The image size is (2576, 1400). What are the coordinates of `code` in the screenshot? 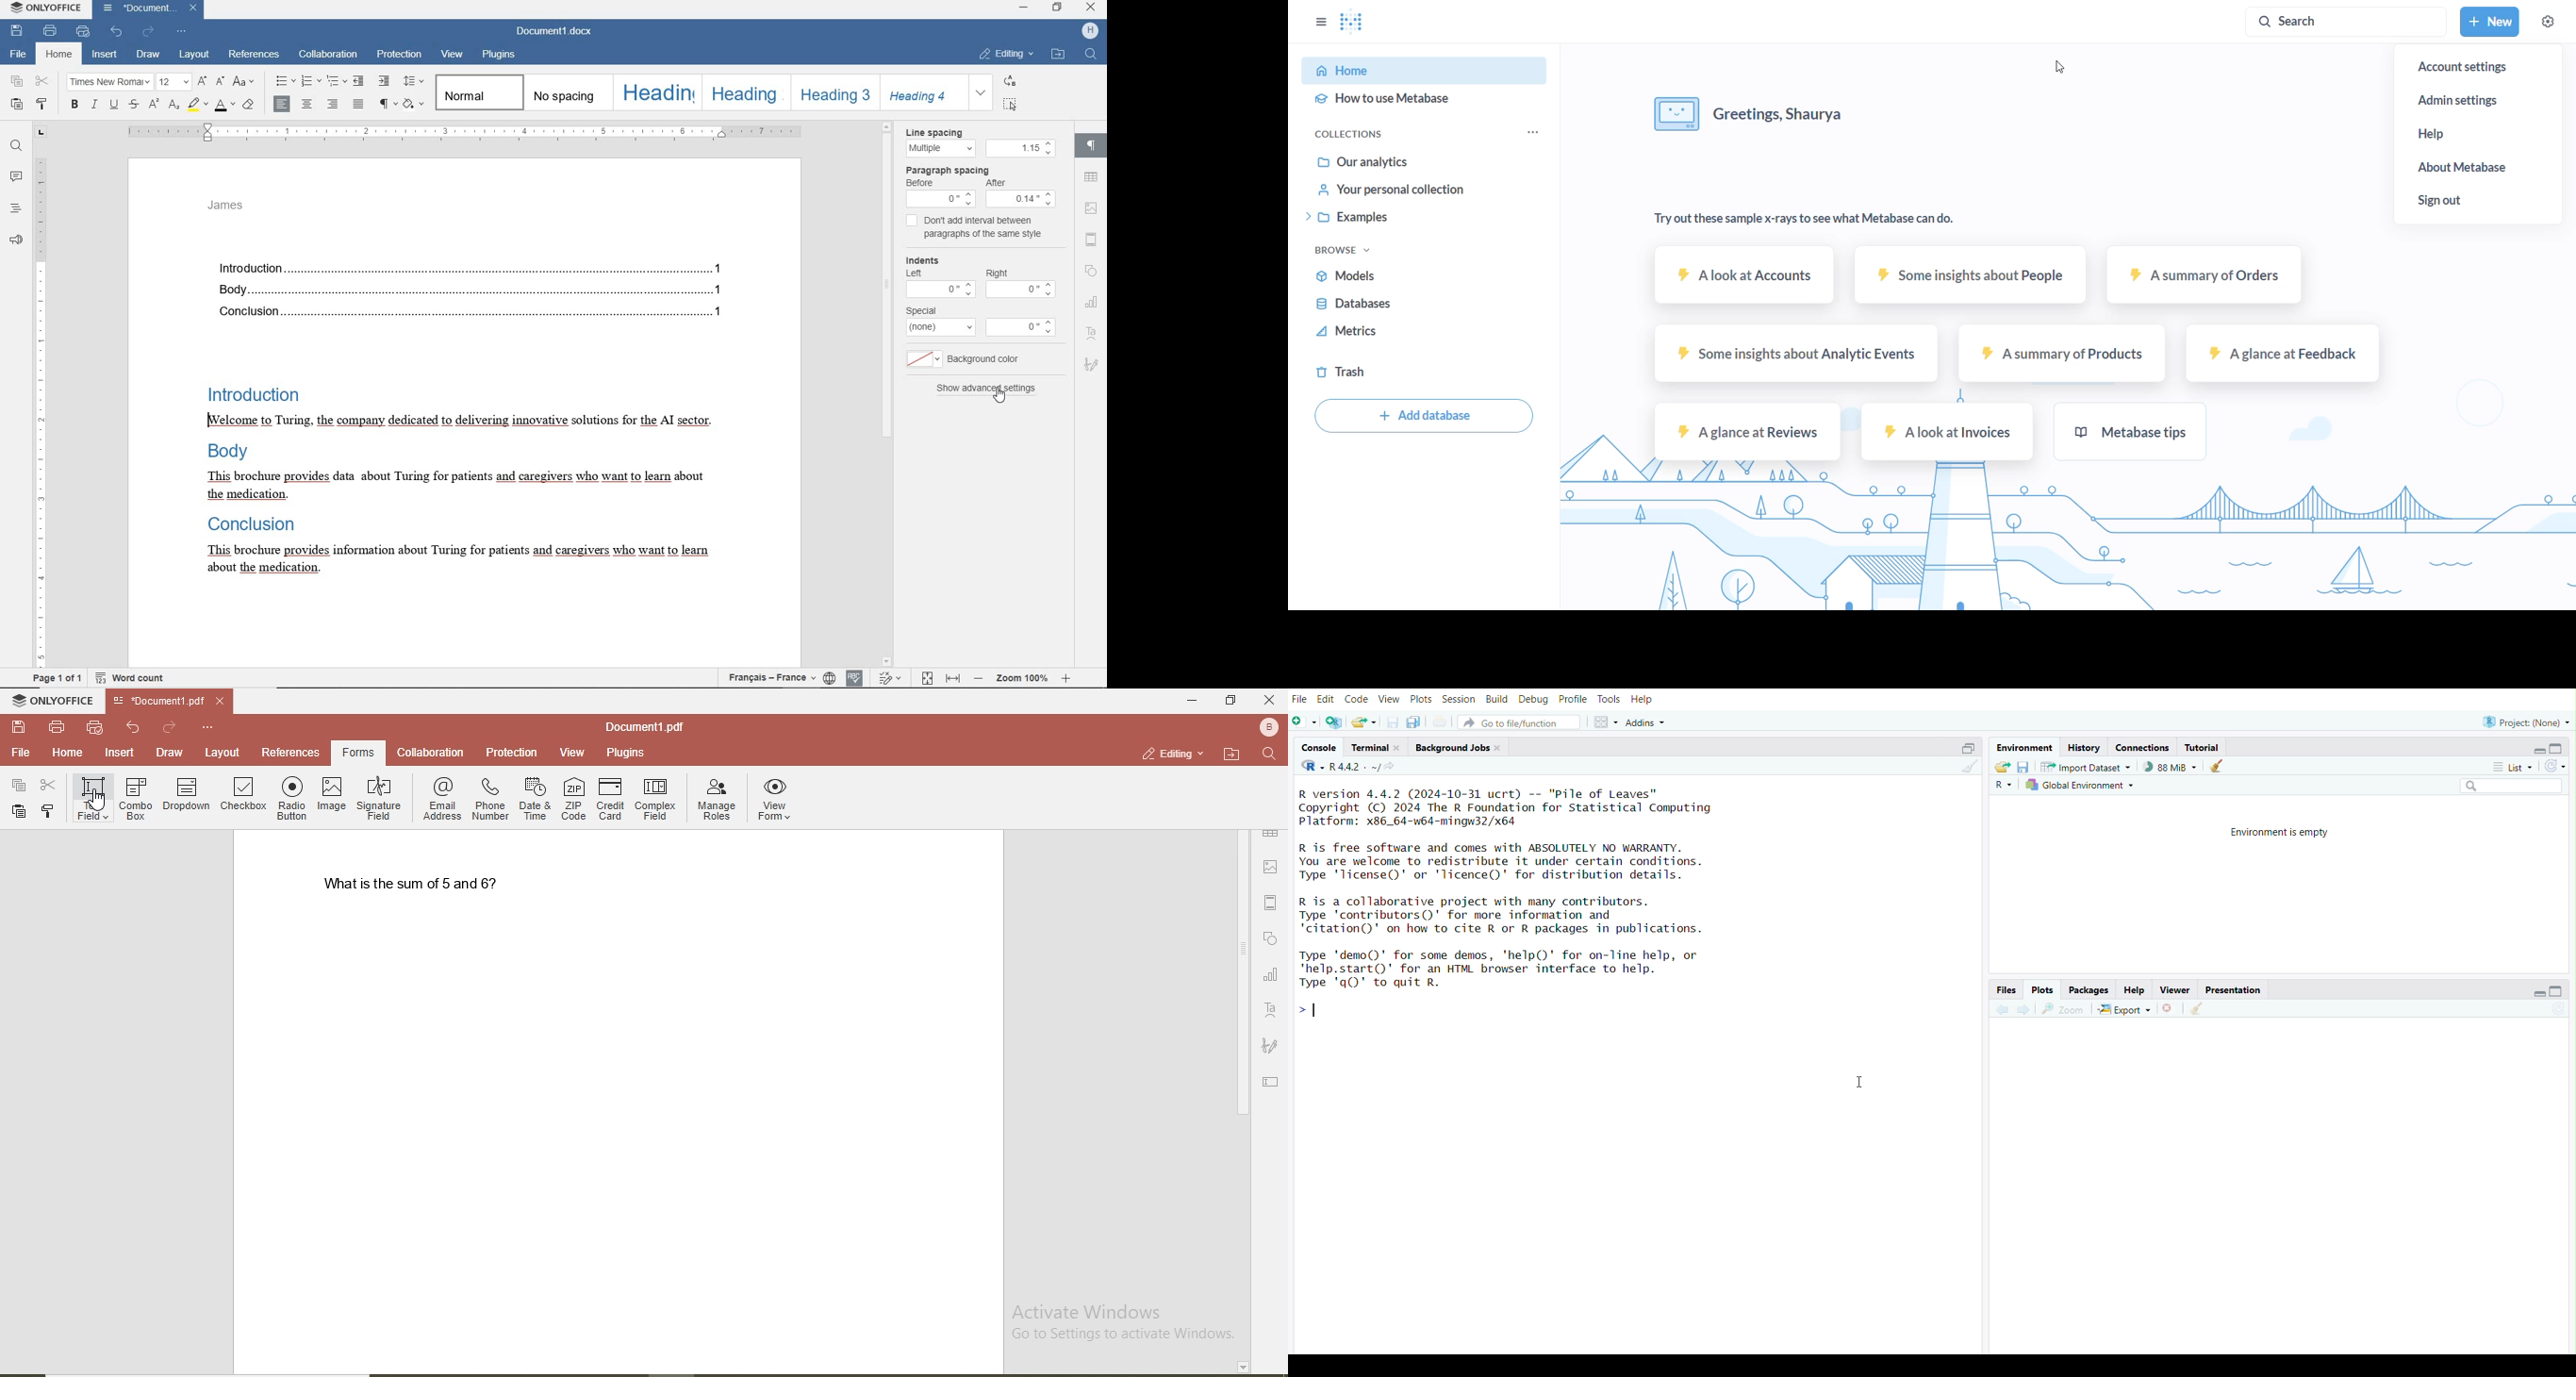 It's located at (1358, 697).